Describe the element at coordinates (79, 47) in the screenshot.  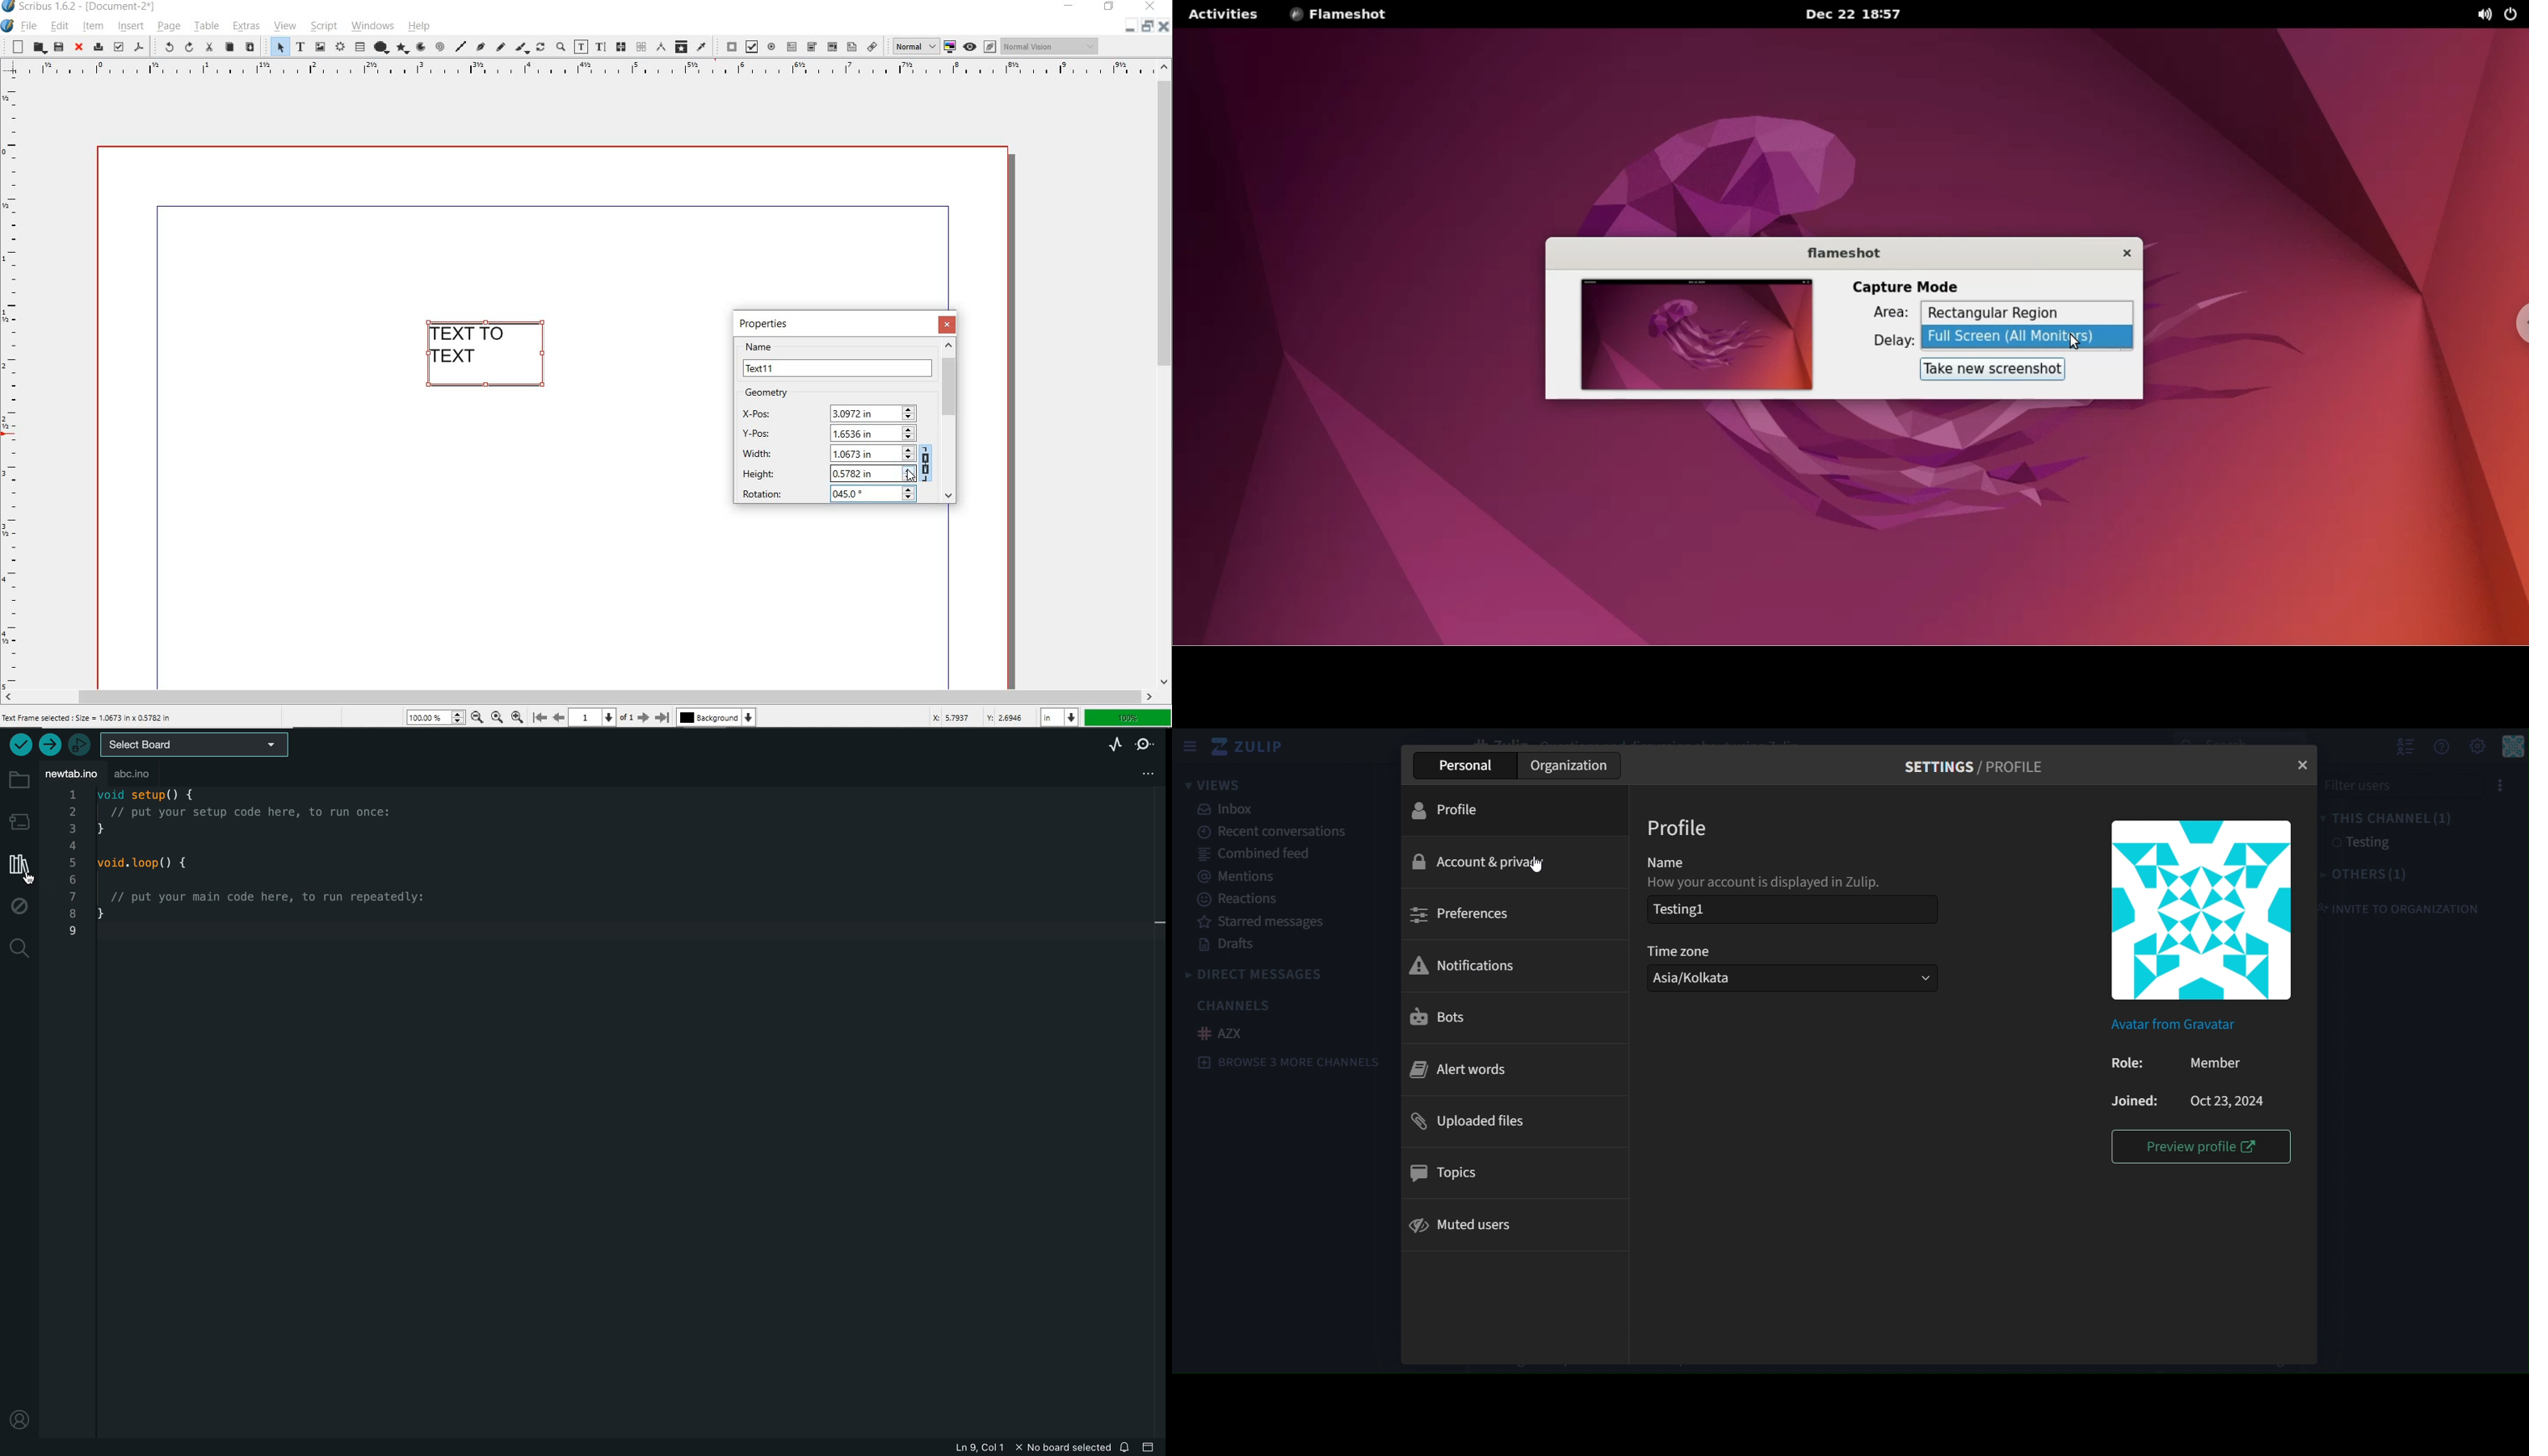
I see `close` at that location.